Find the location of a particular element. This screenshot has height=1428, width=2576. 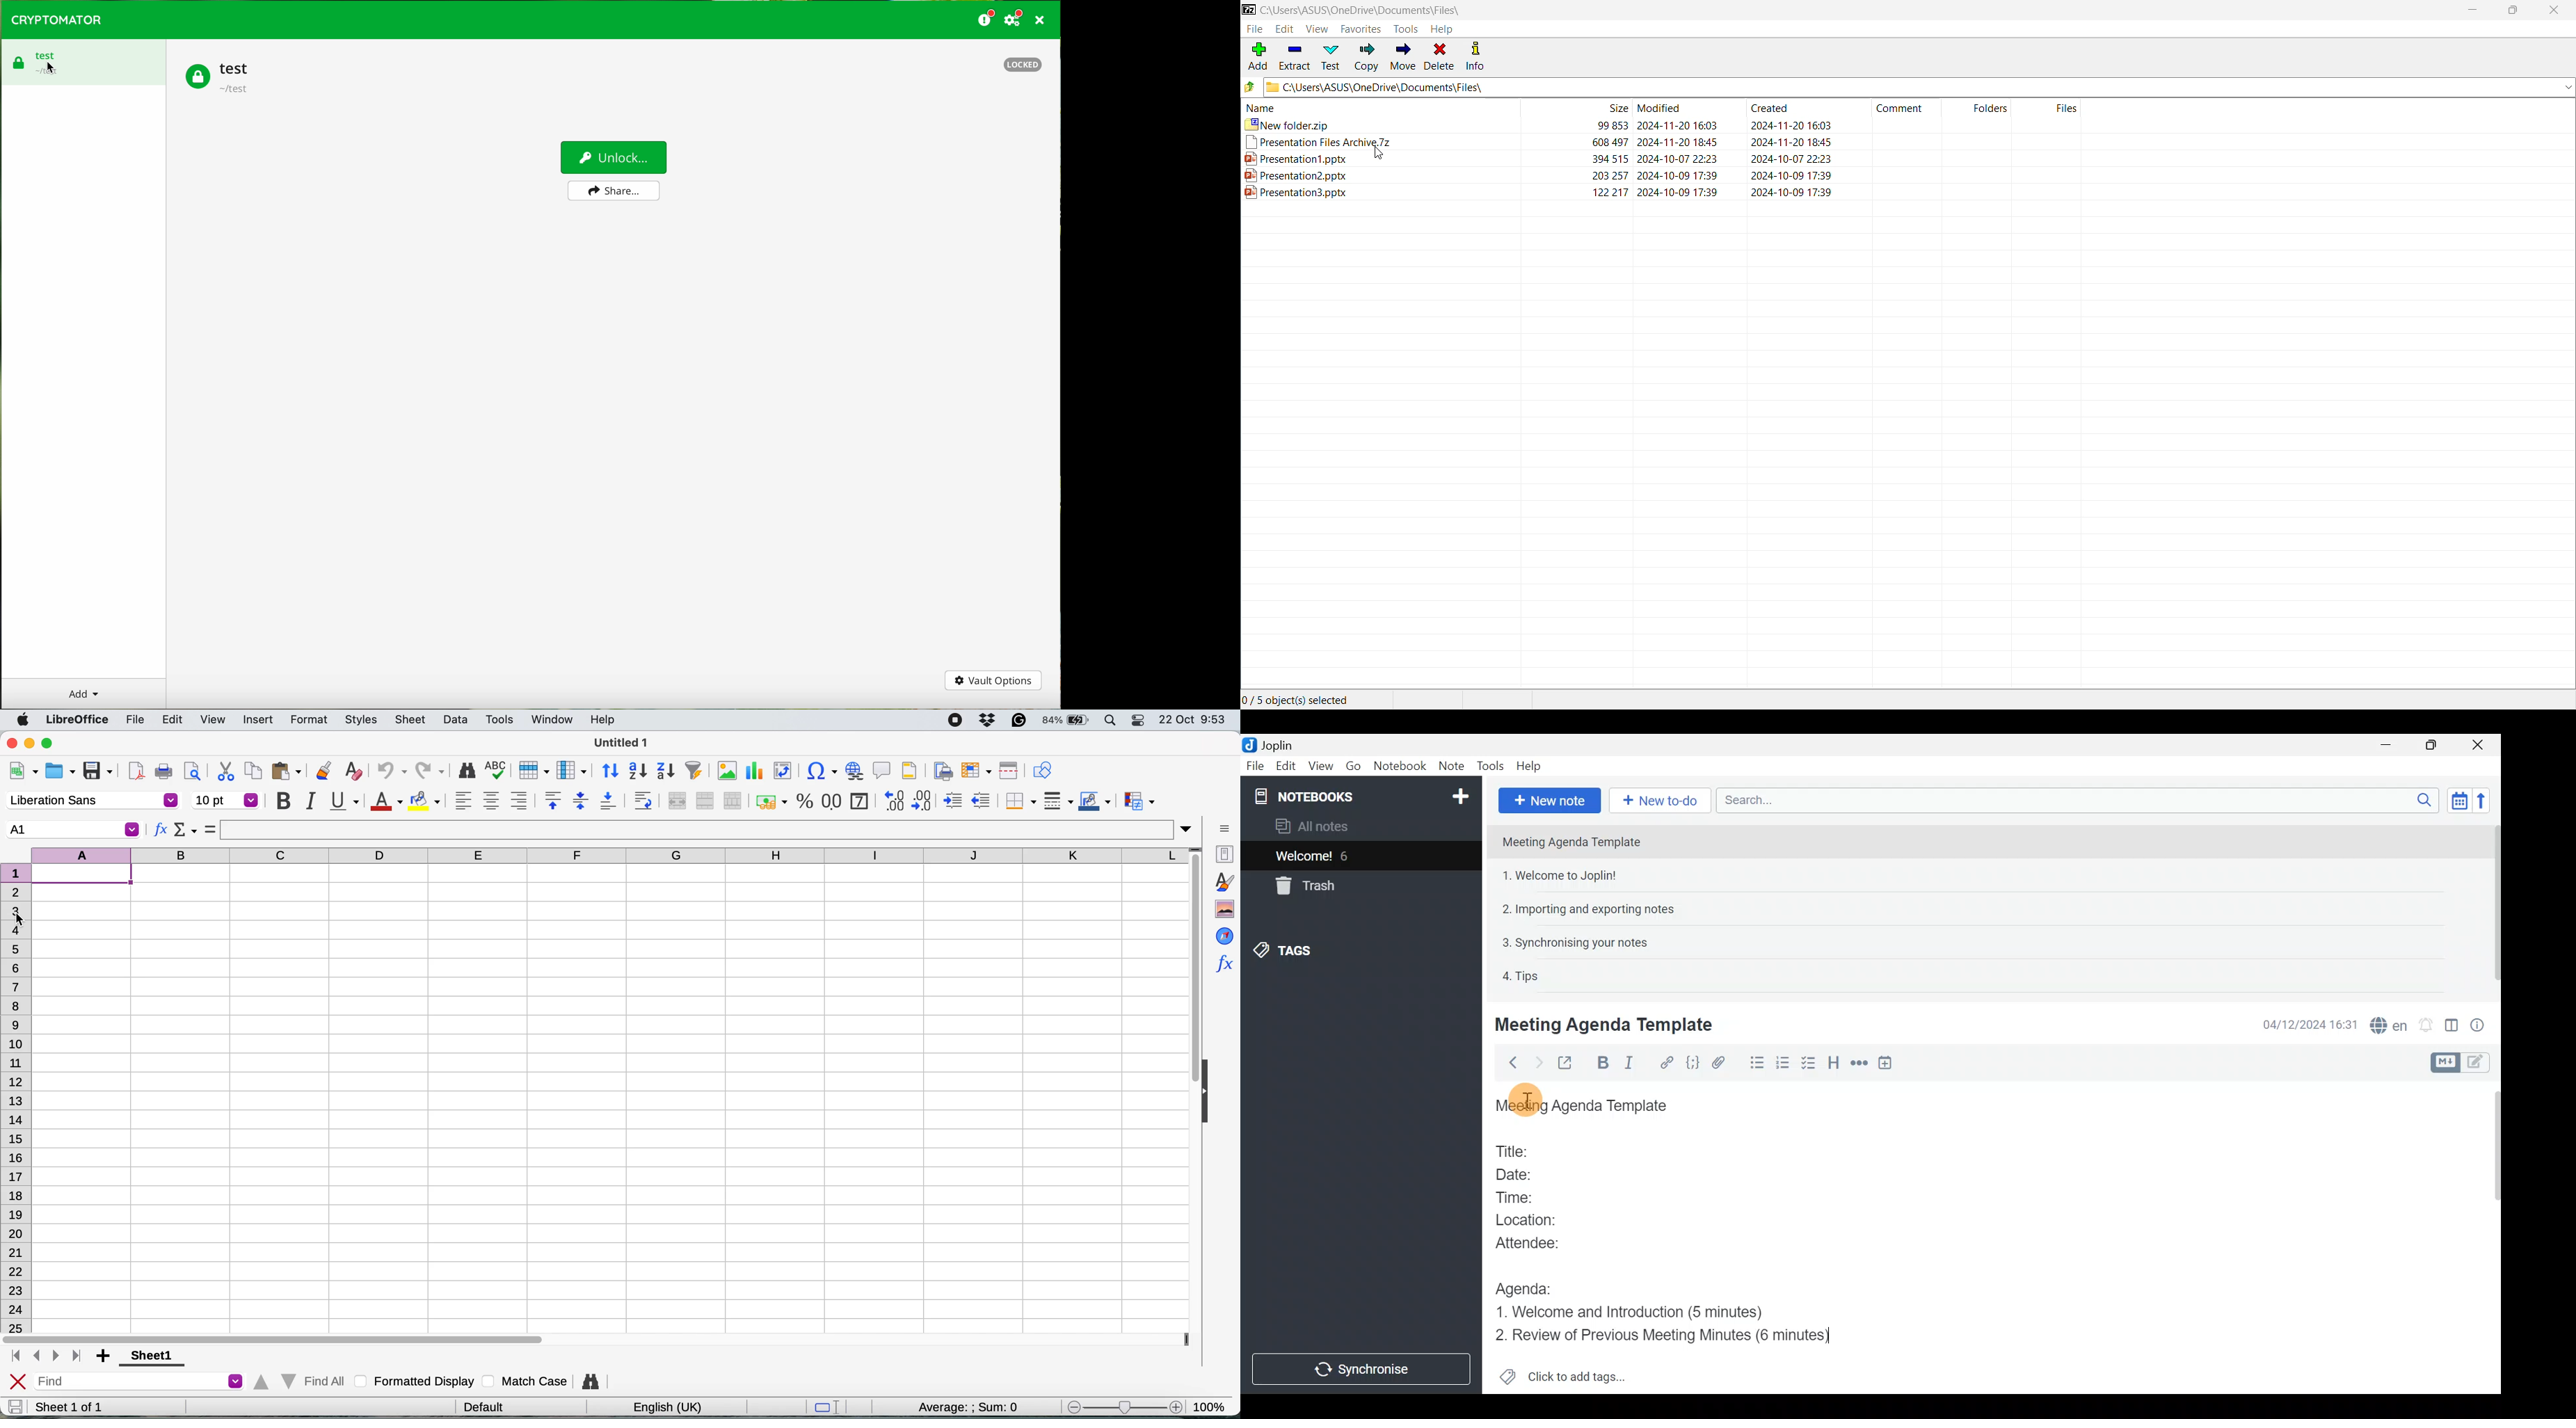

Synchronise is located at coordinates (1362, 1368).